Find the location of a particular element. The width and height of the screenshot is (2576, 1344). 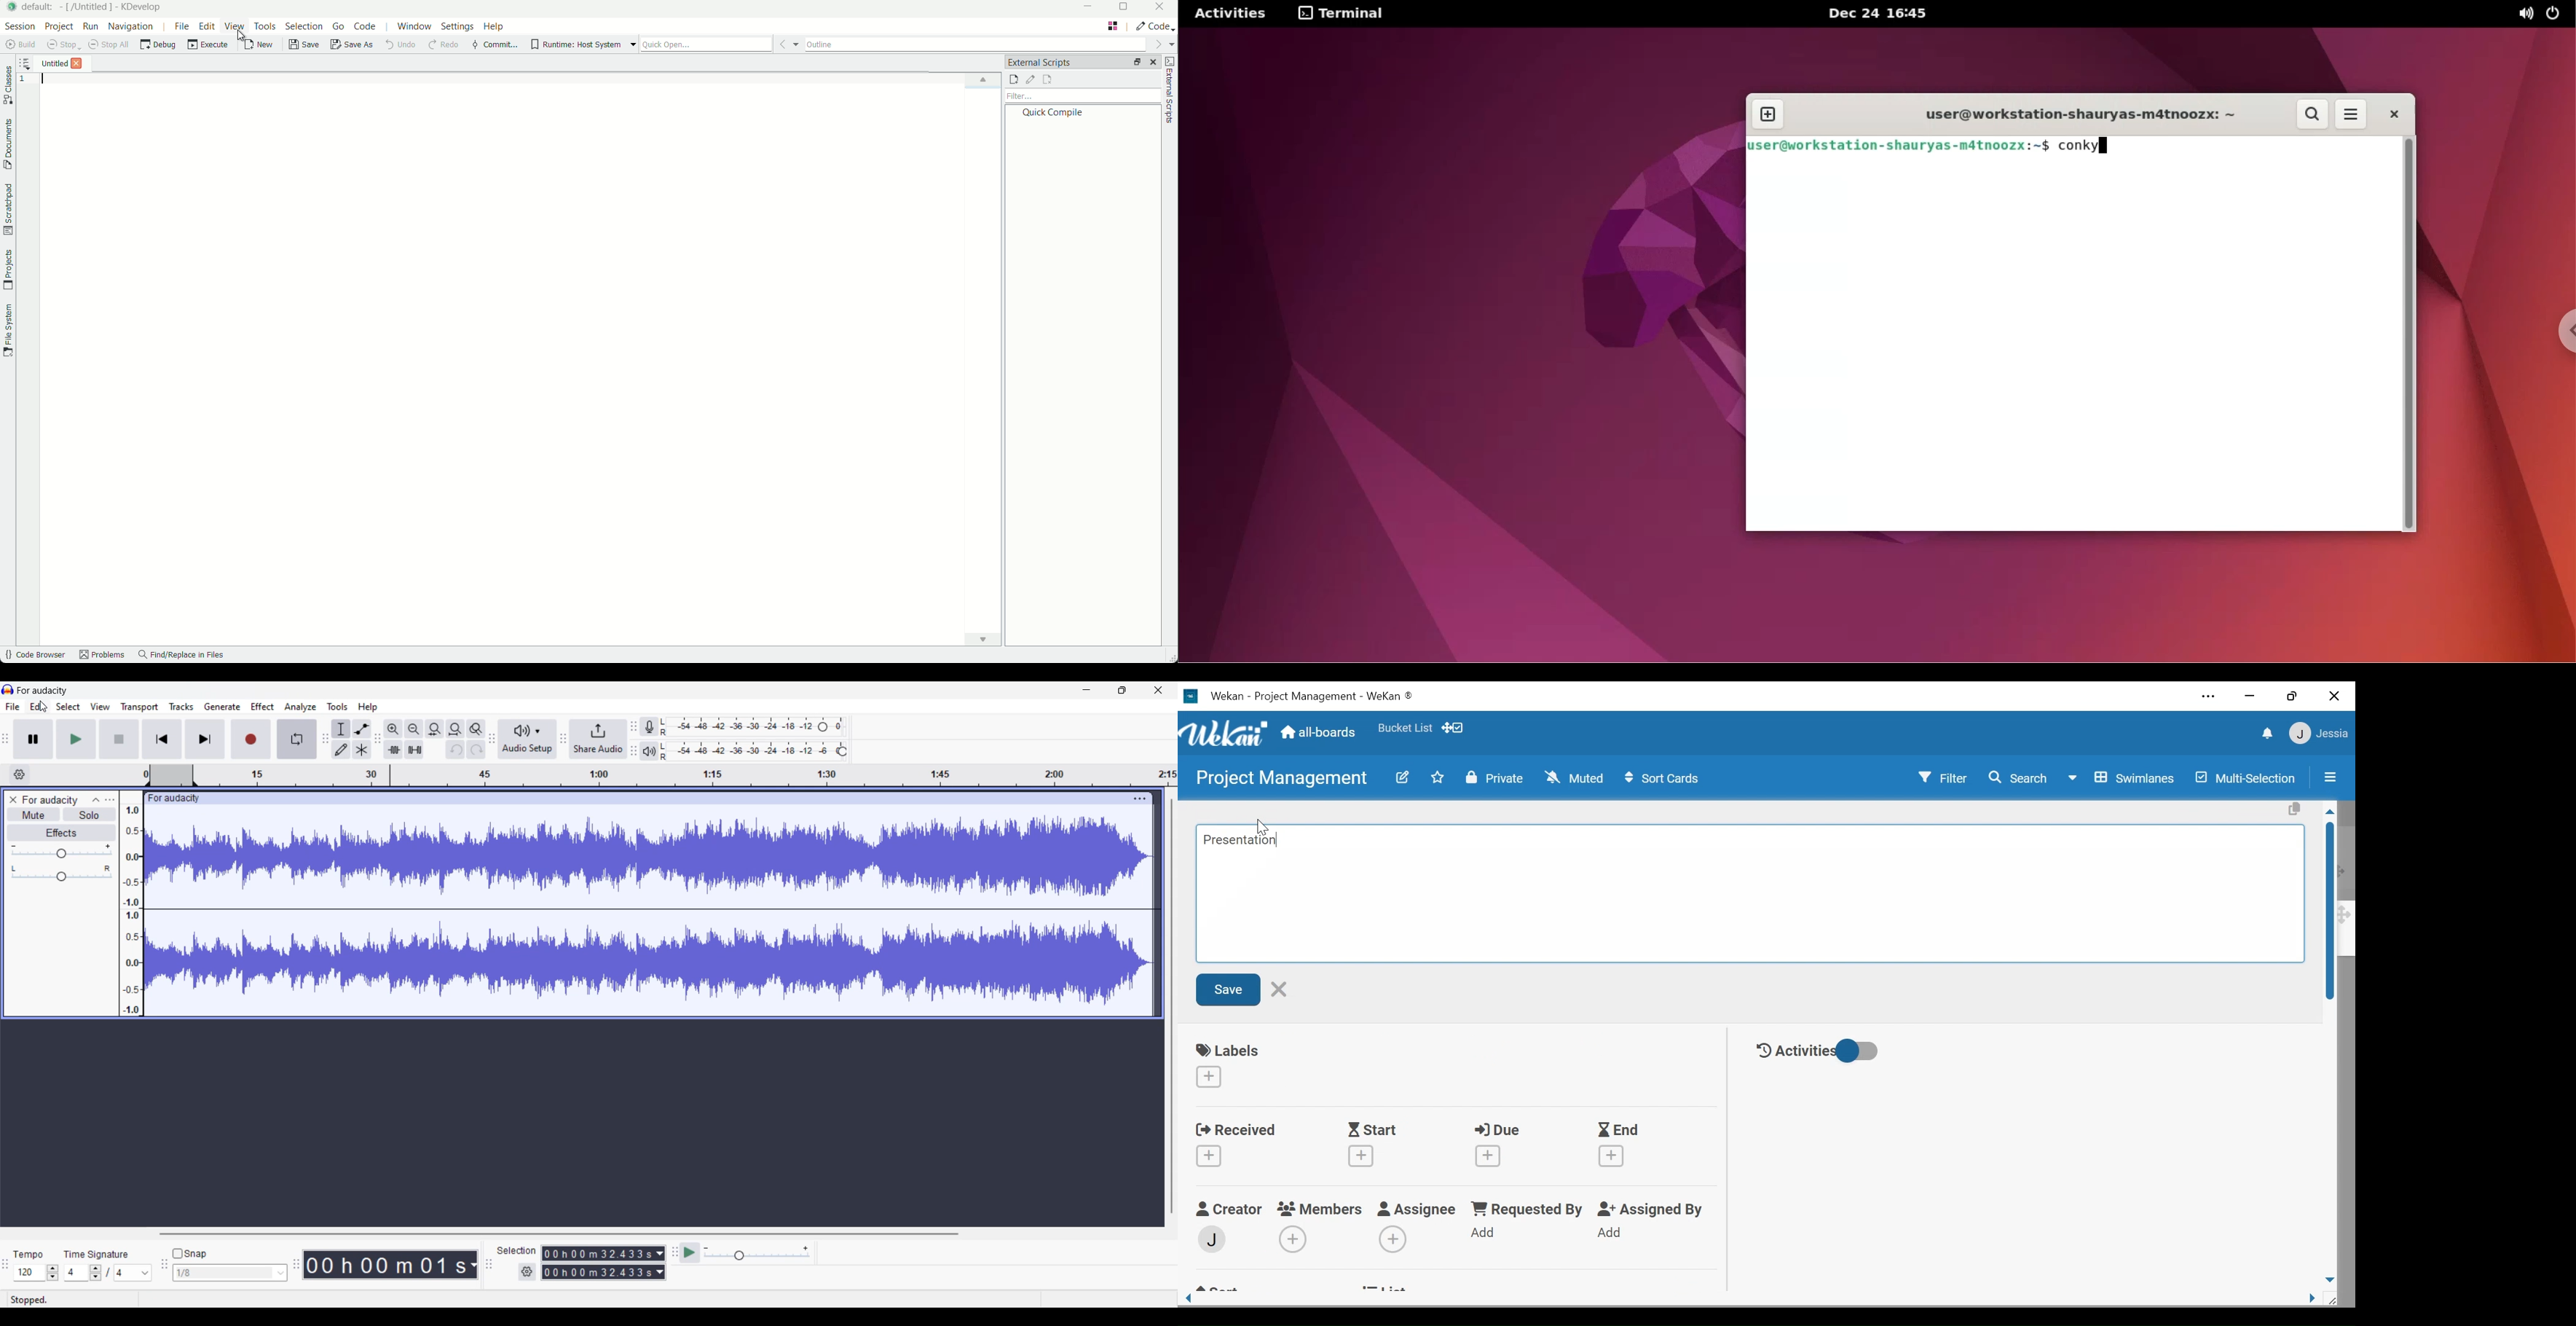

Enable looping is located at coordinates (297, 739).